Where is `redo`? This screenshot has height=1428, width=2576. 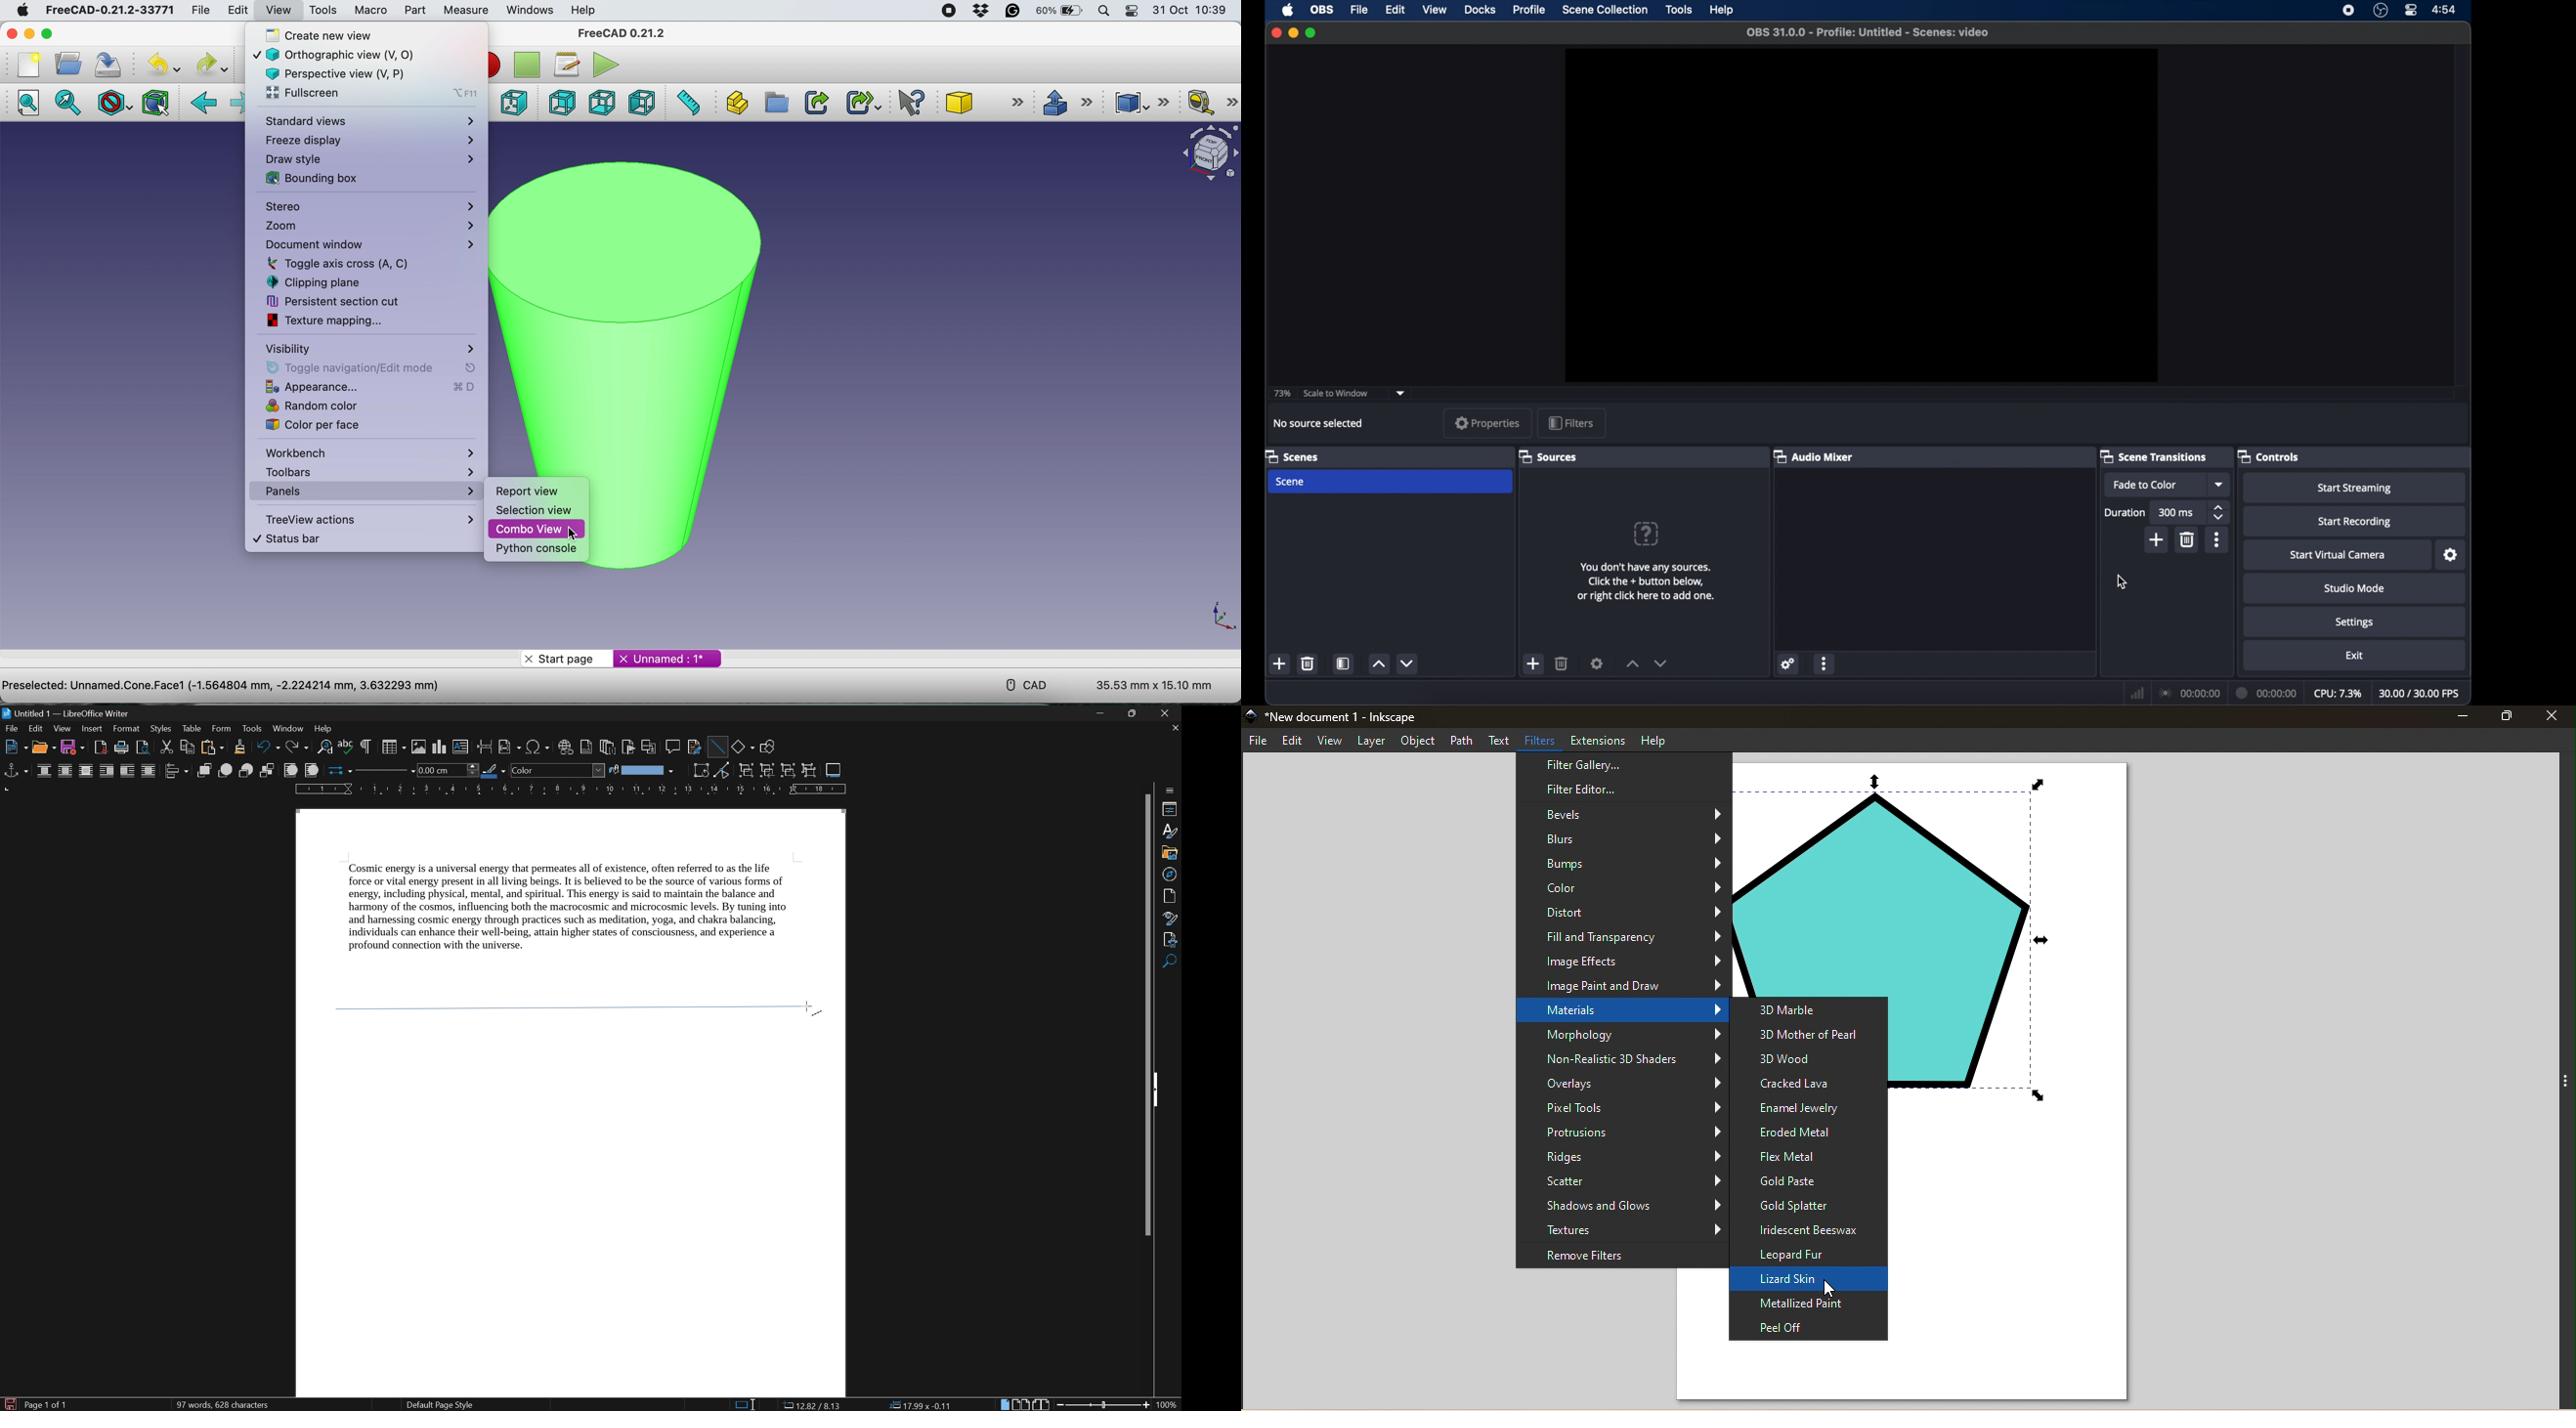
redo is located at coordinates (210, 64).